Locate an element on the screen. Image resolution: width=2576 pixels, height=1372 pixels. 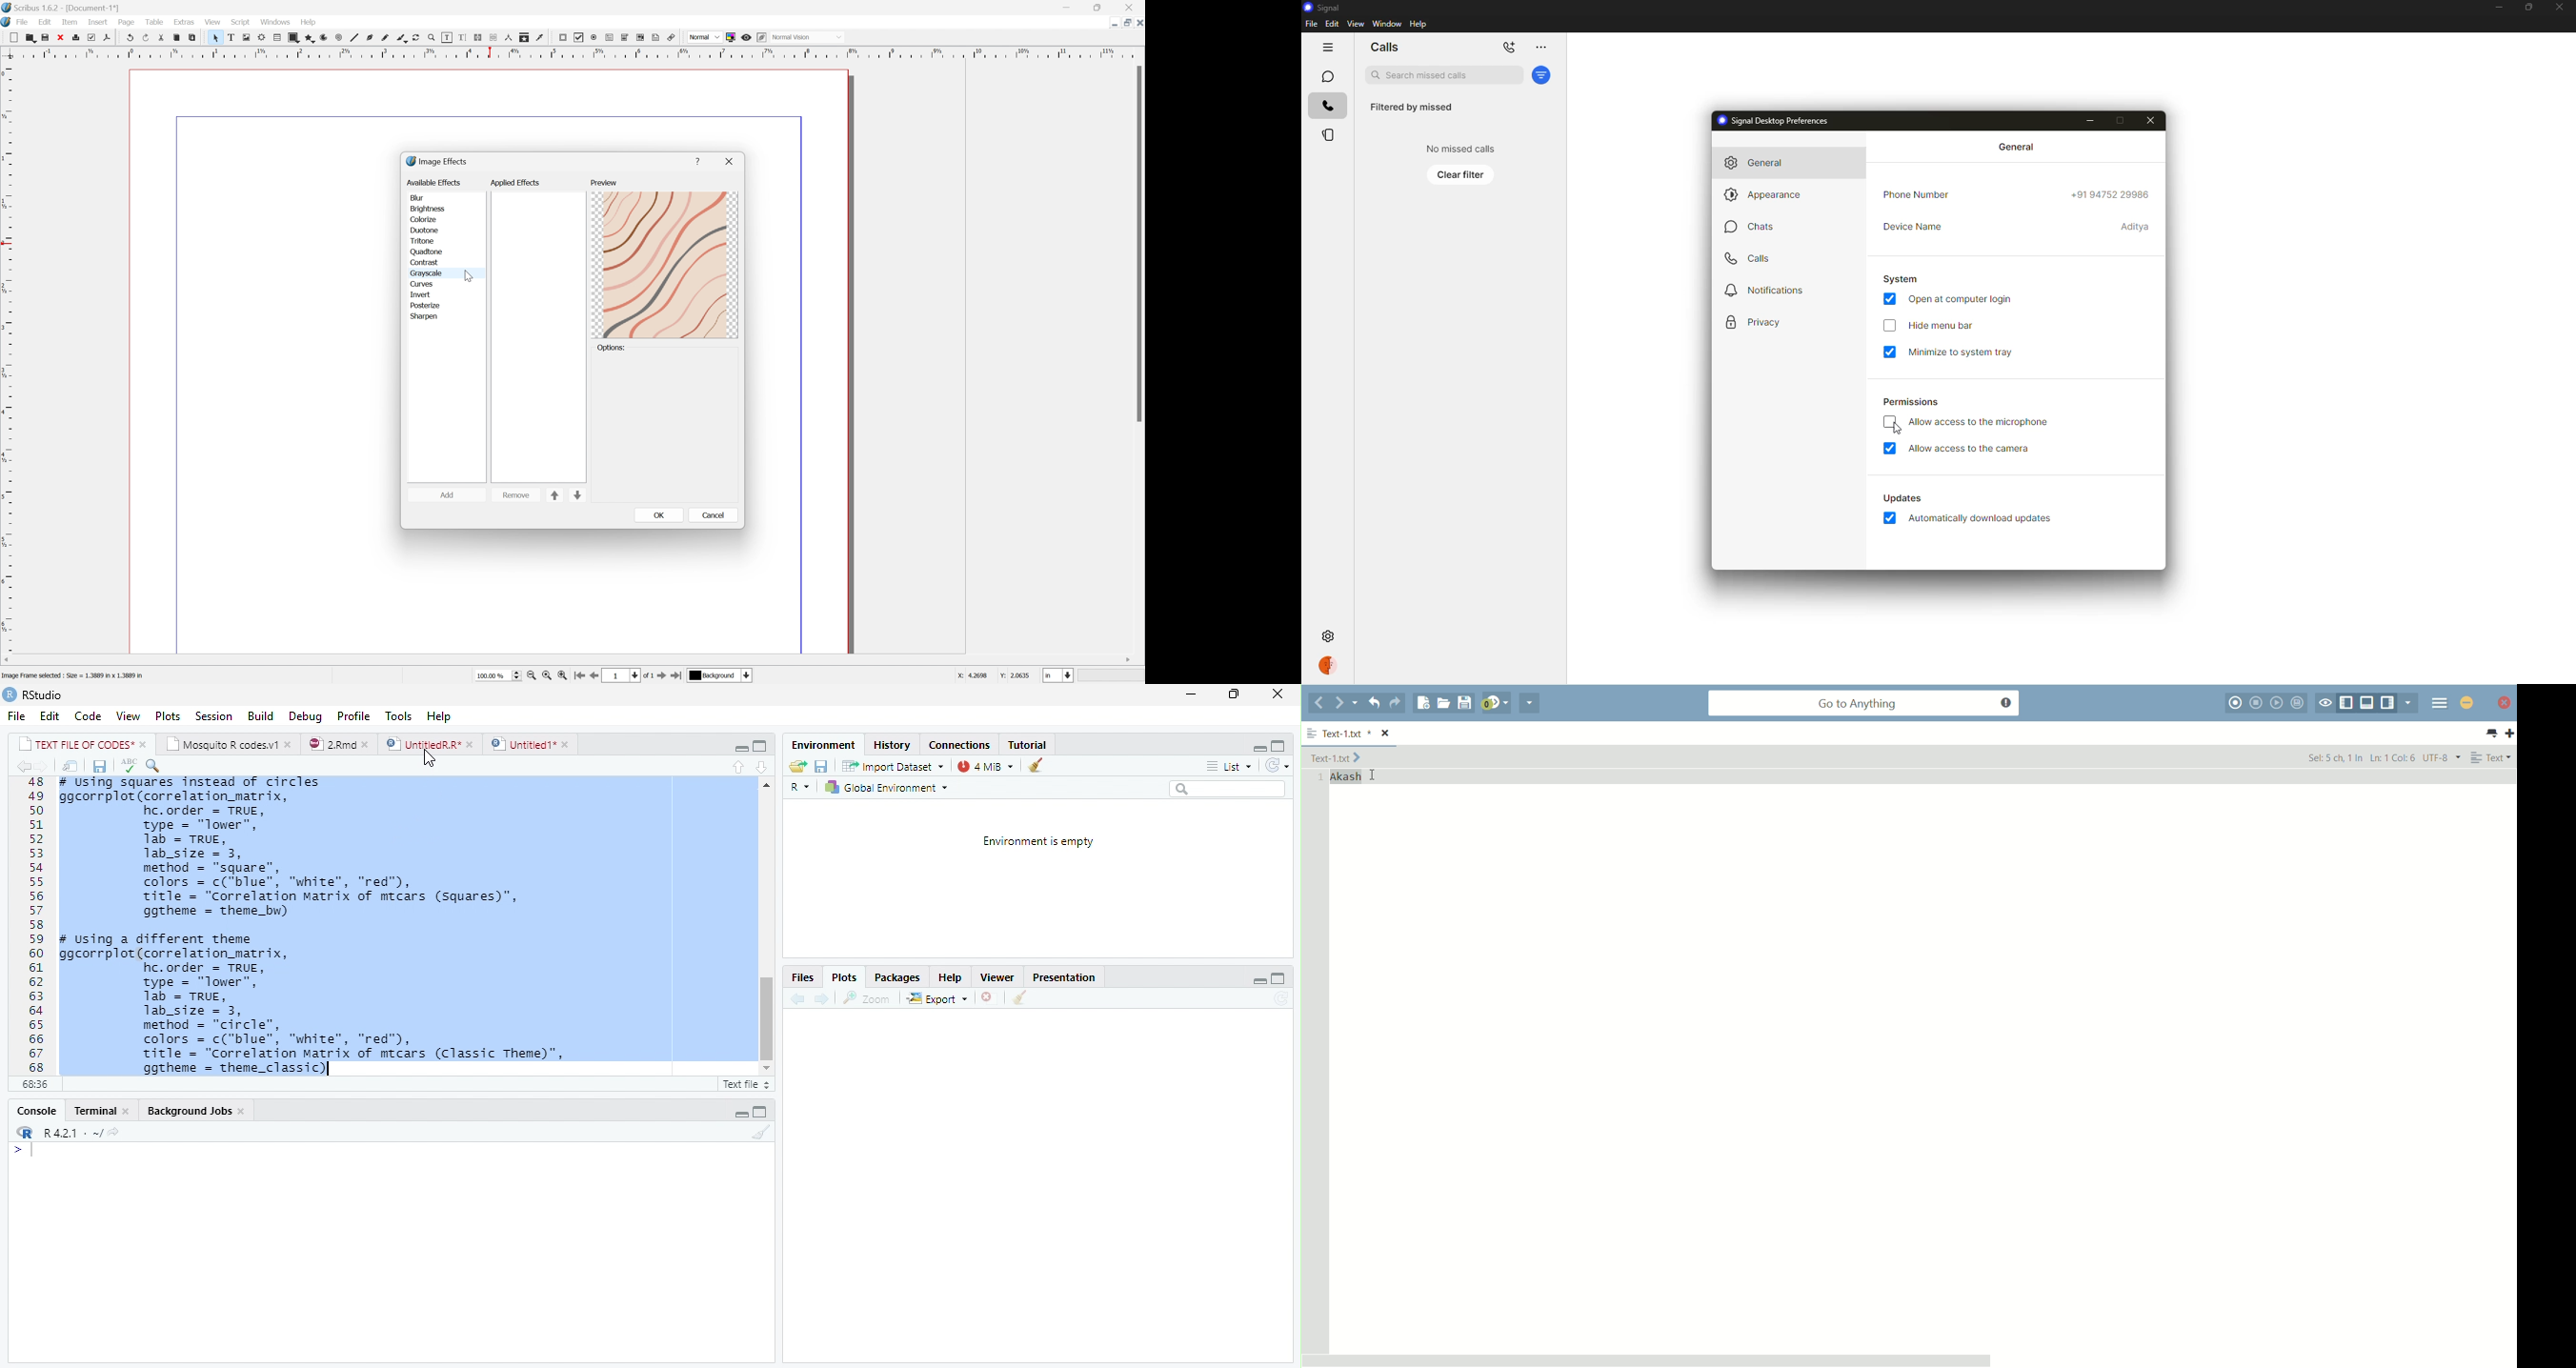
Profile is located at coordinates (352, 715).